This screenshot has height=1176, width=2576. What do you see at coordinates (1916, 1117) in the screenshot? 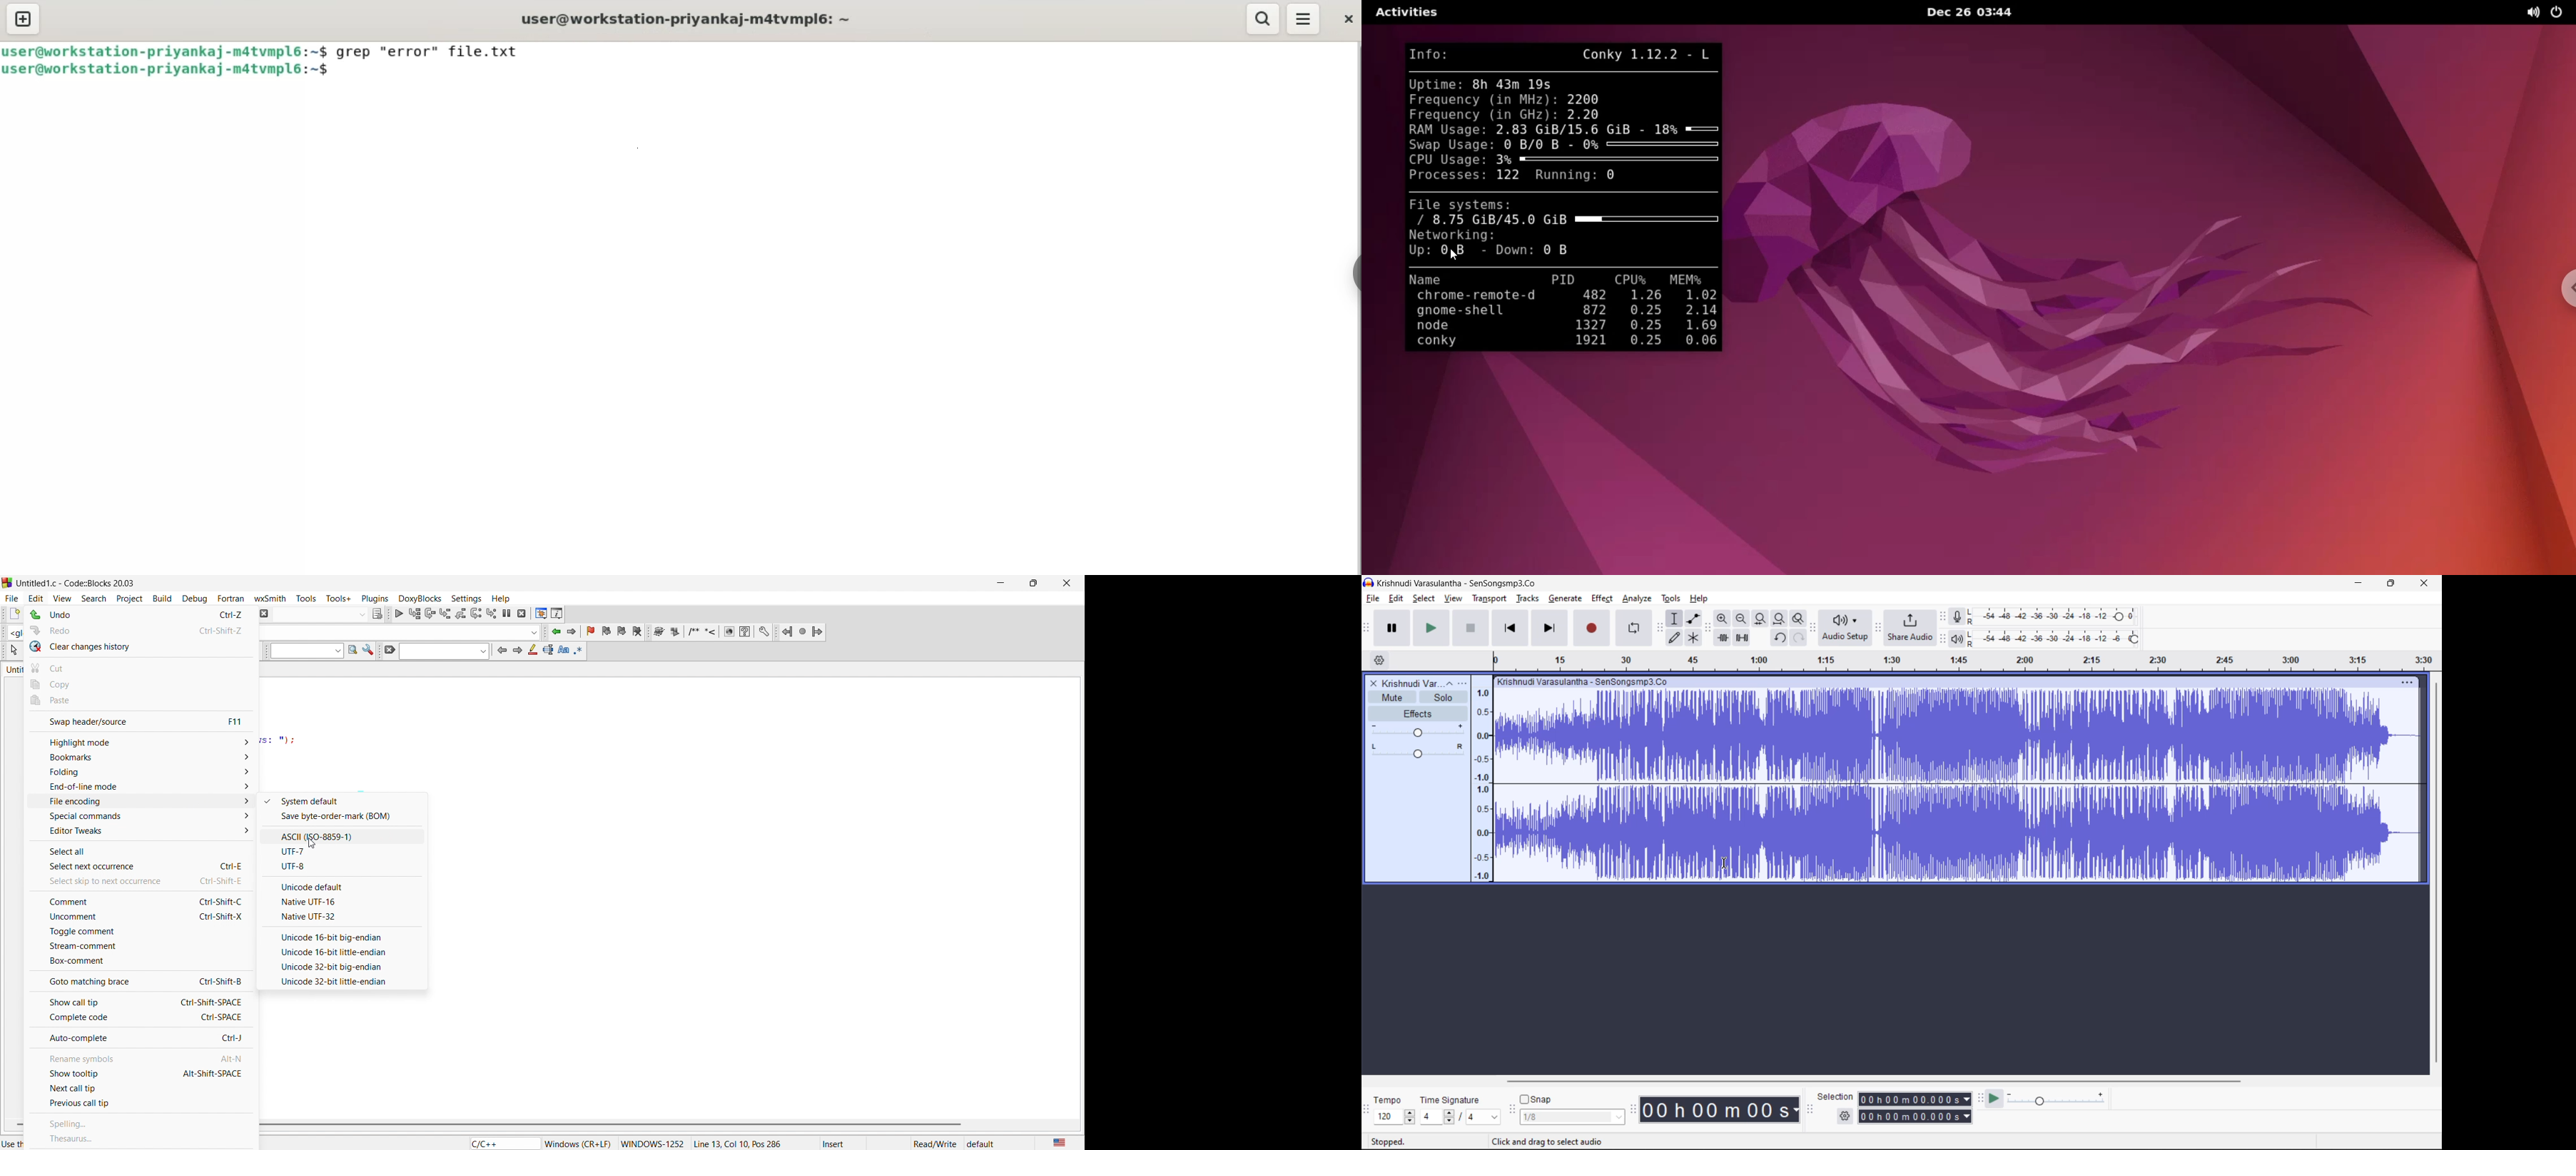
I see `00 h 00m 00.000s` at bounding box center [1916, 1117].